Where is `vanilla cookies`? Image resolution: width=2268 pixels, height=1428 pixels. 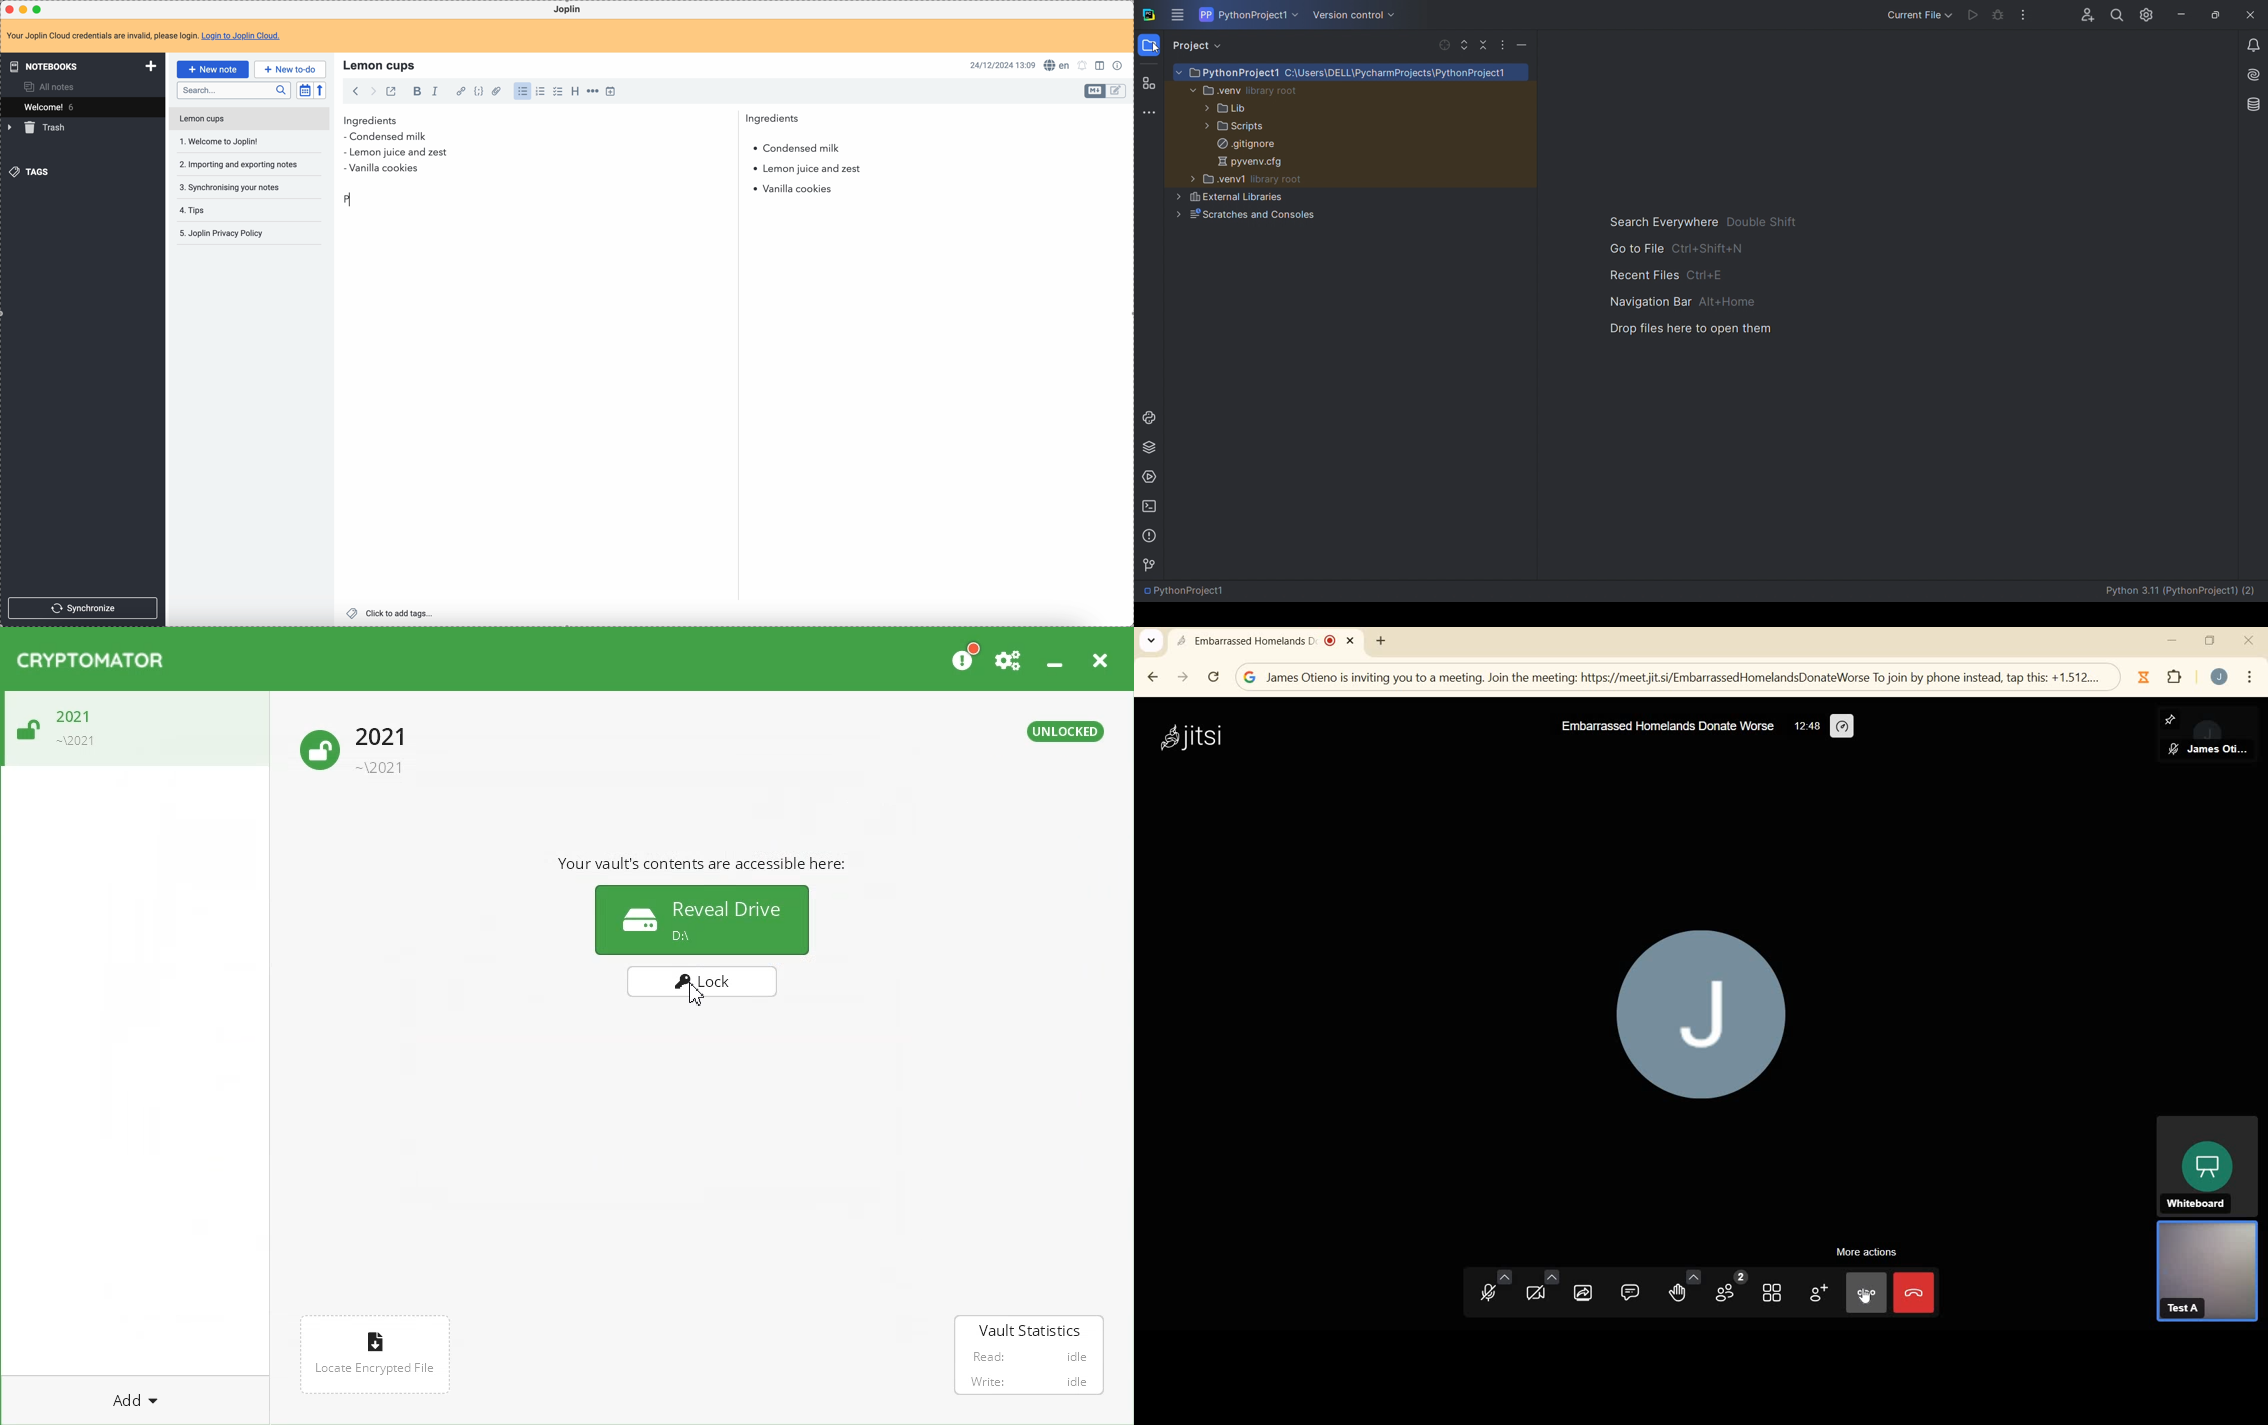 vanilla cookies is located at coordinates (381, 169).